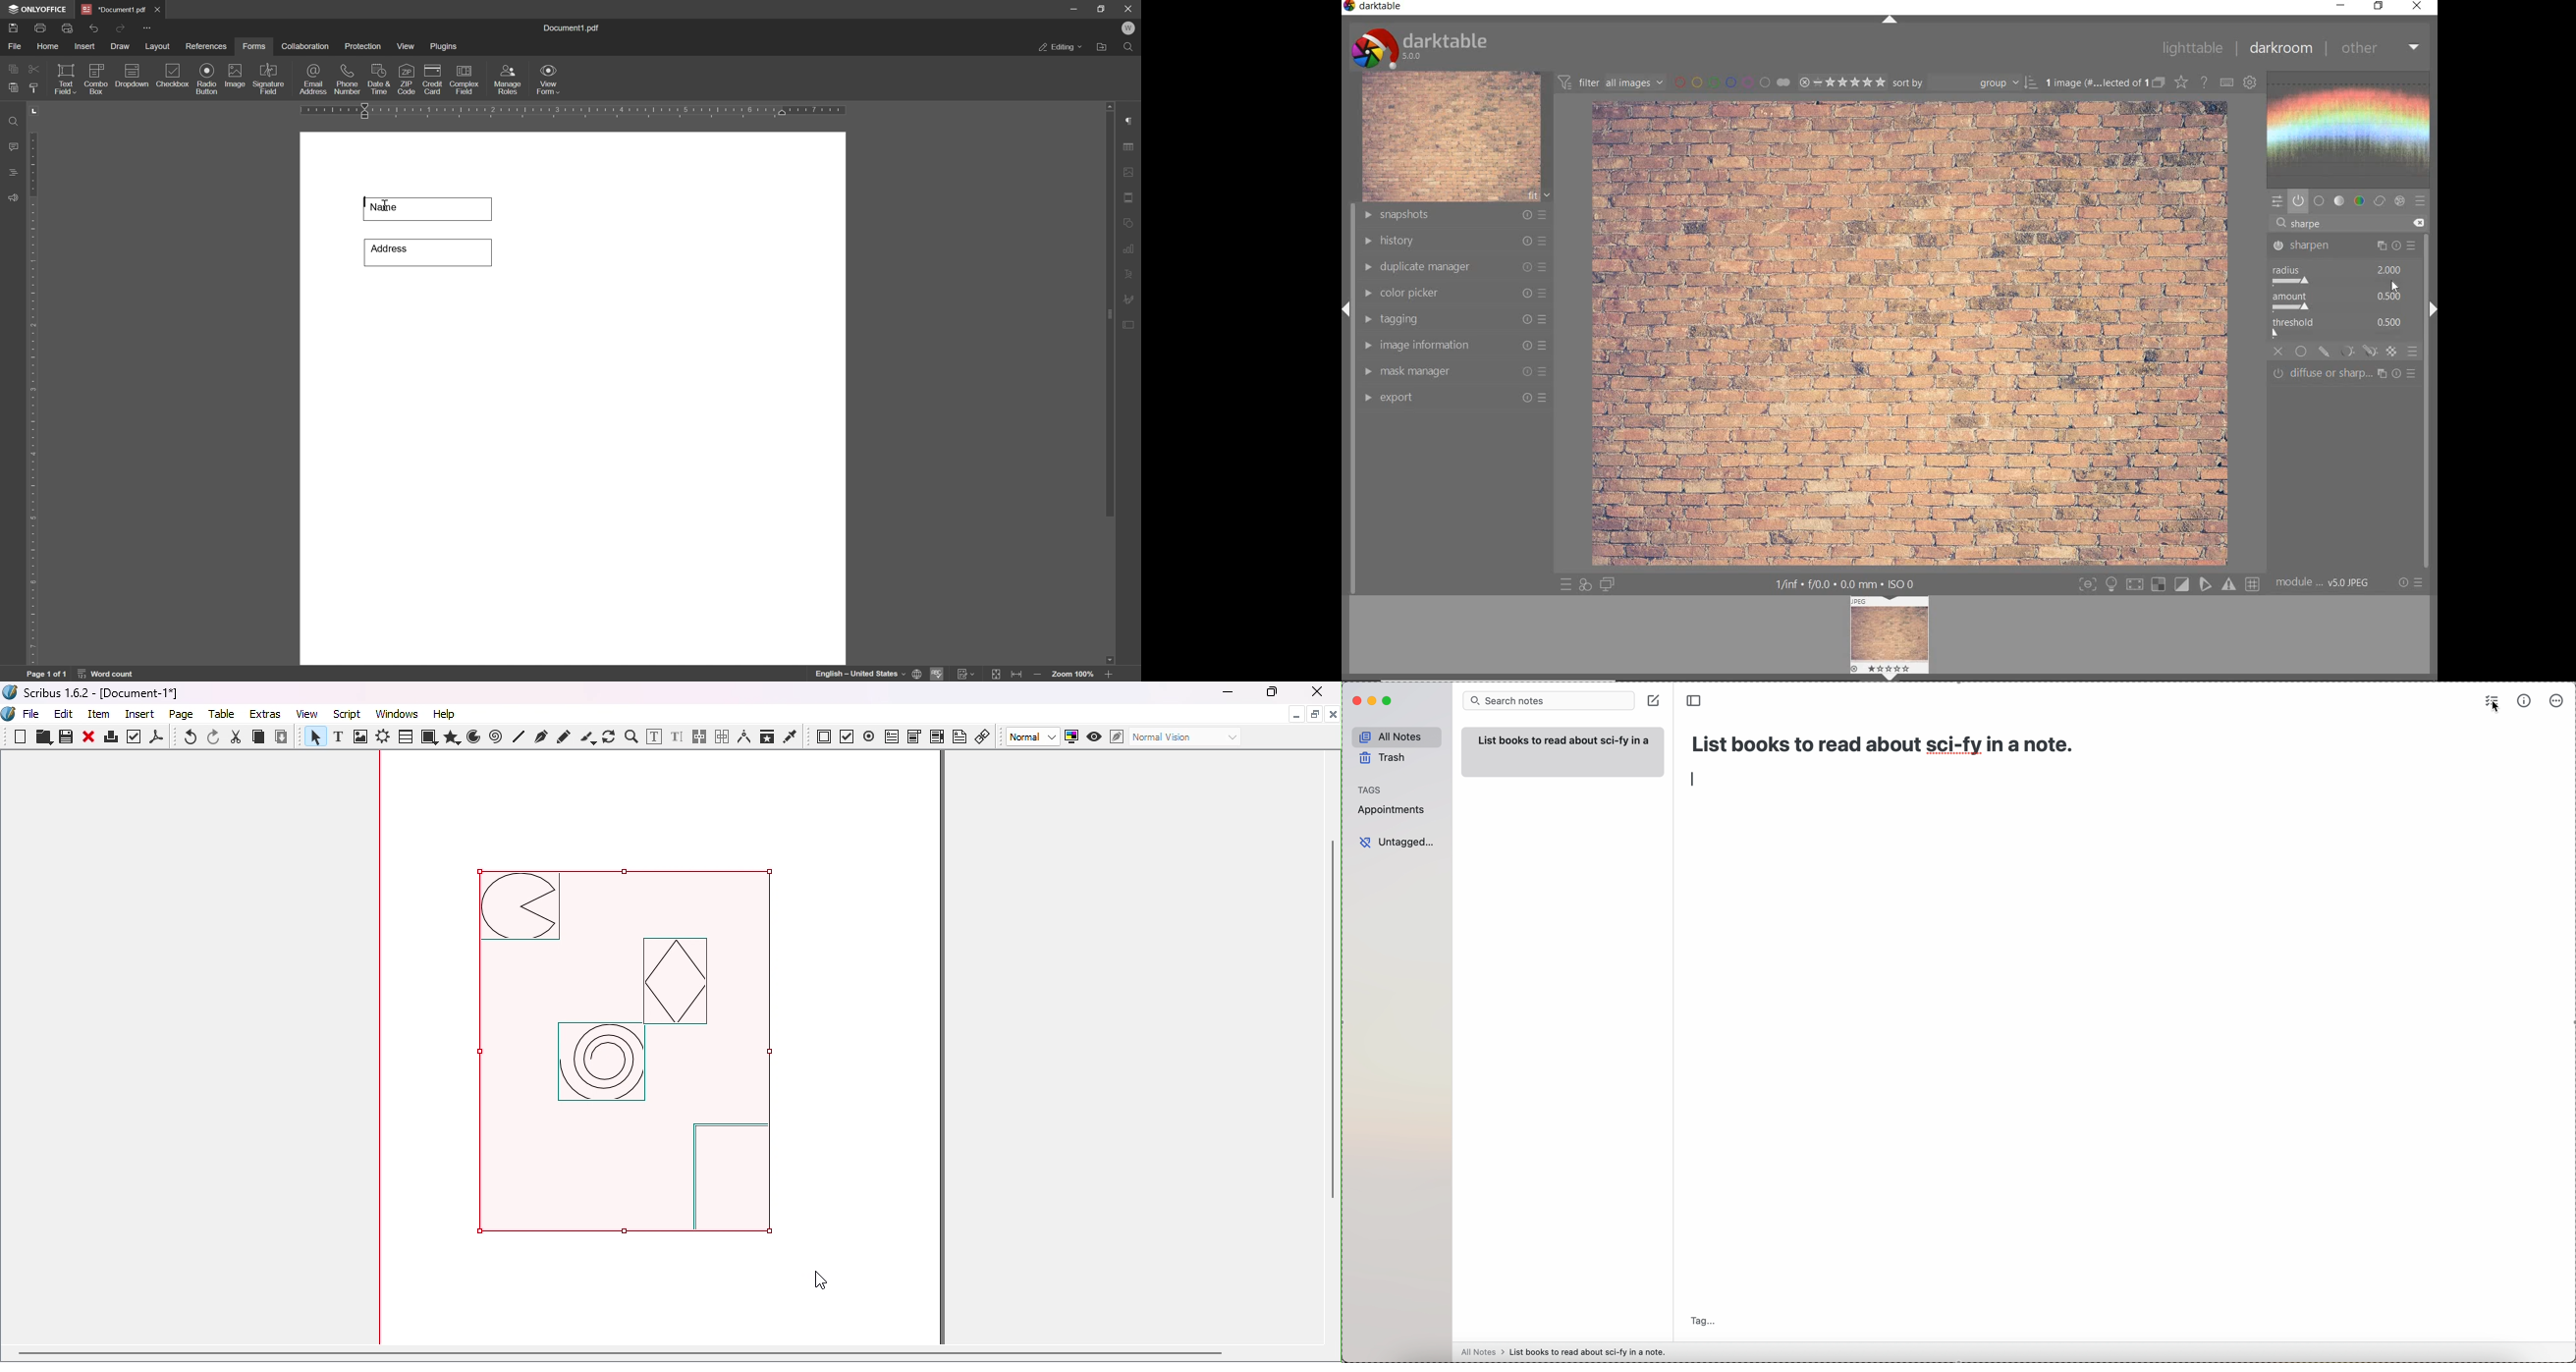 The width and height of the screenshot is (2576, 1372). What do you see at coordinates (1333, 715) in the screenshot?
I see `Close document` at bounding box center [1333, 715].